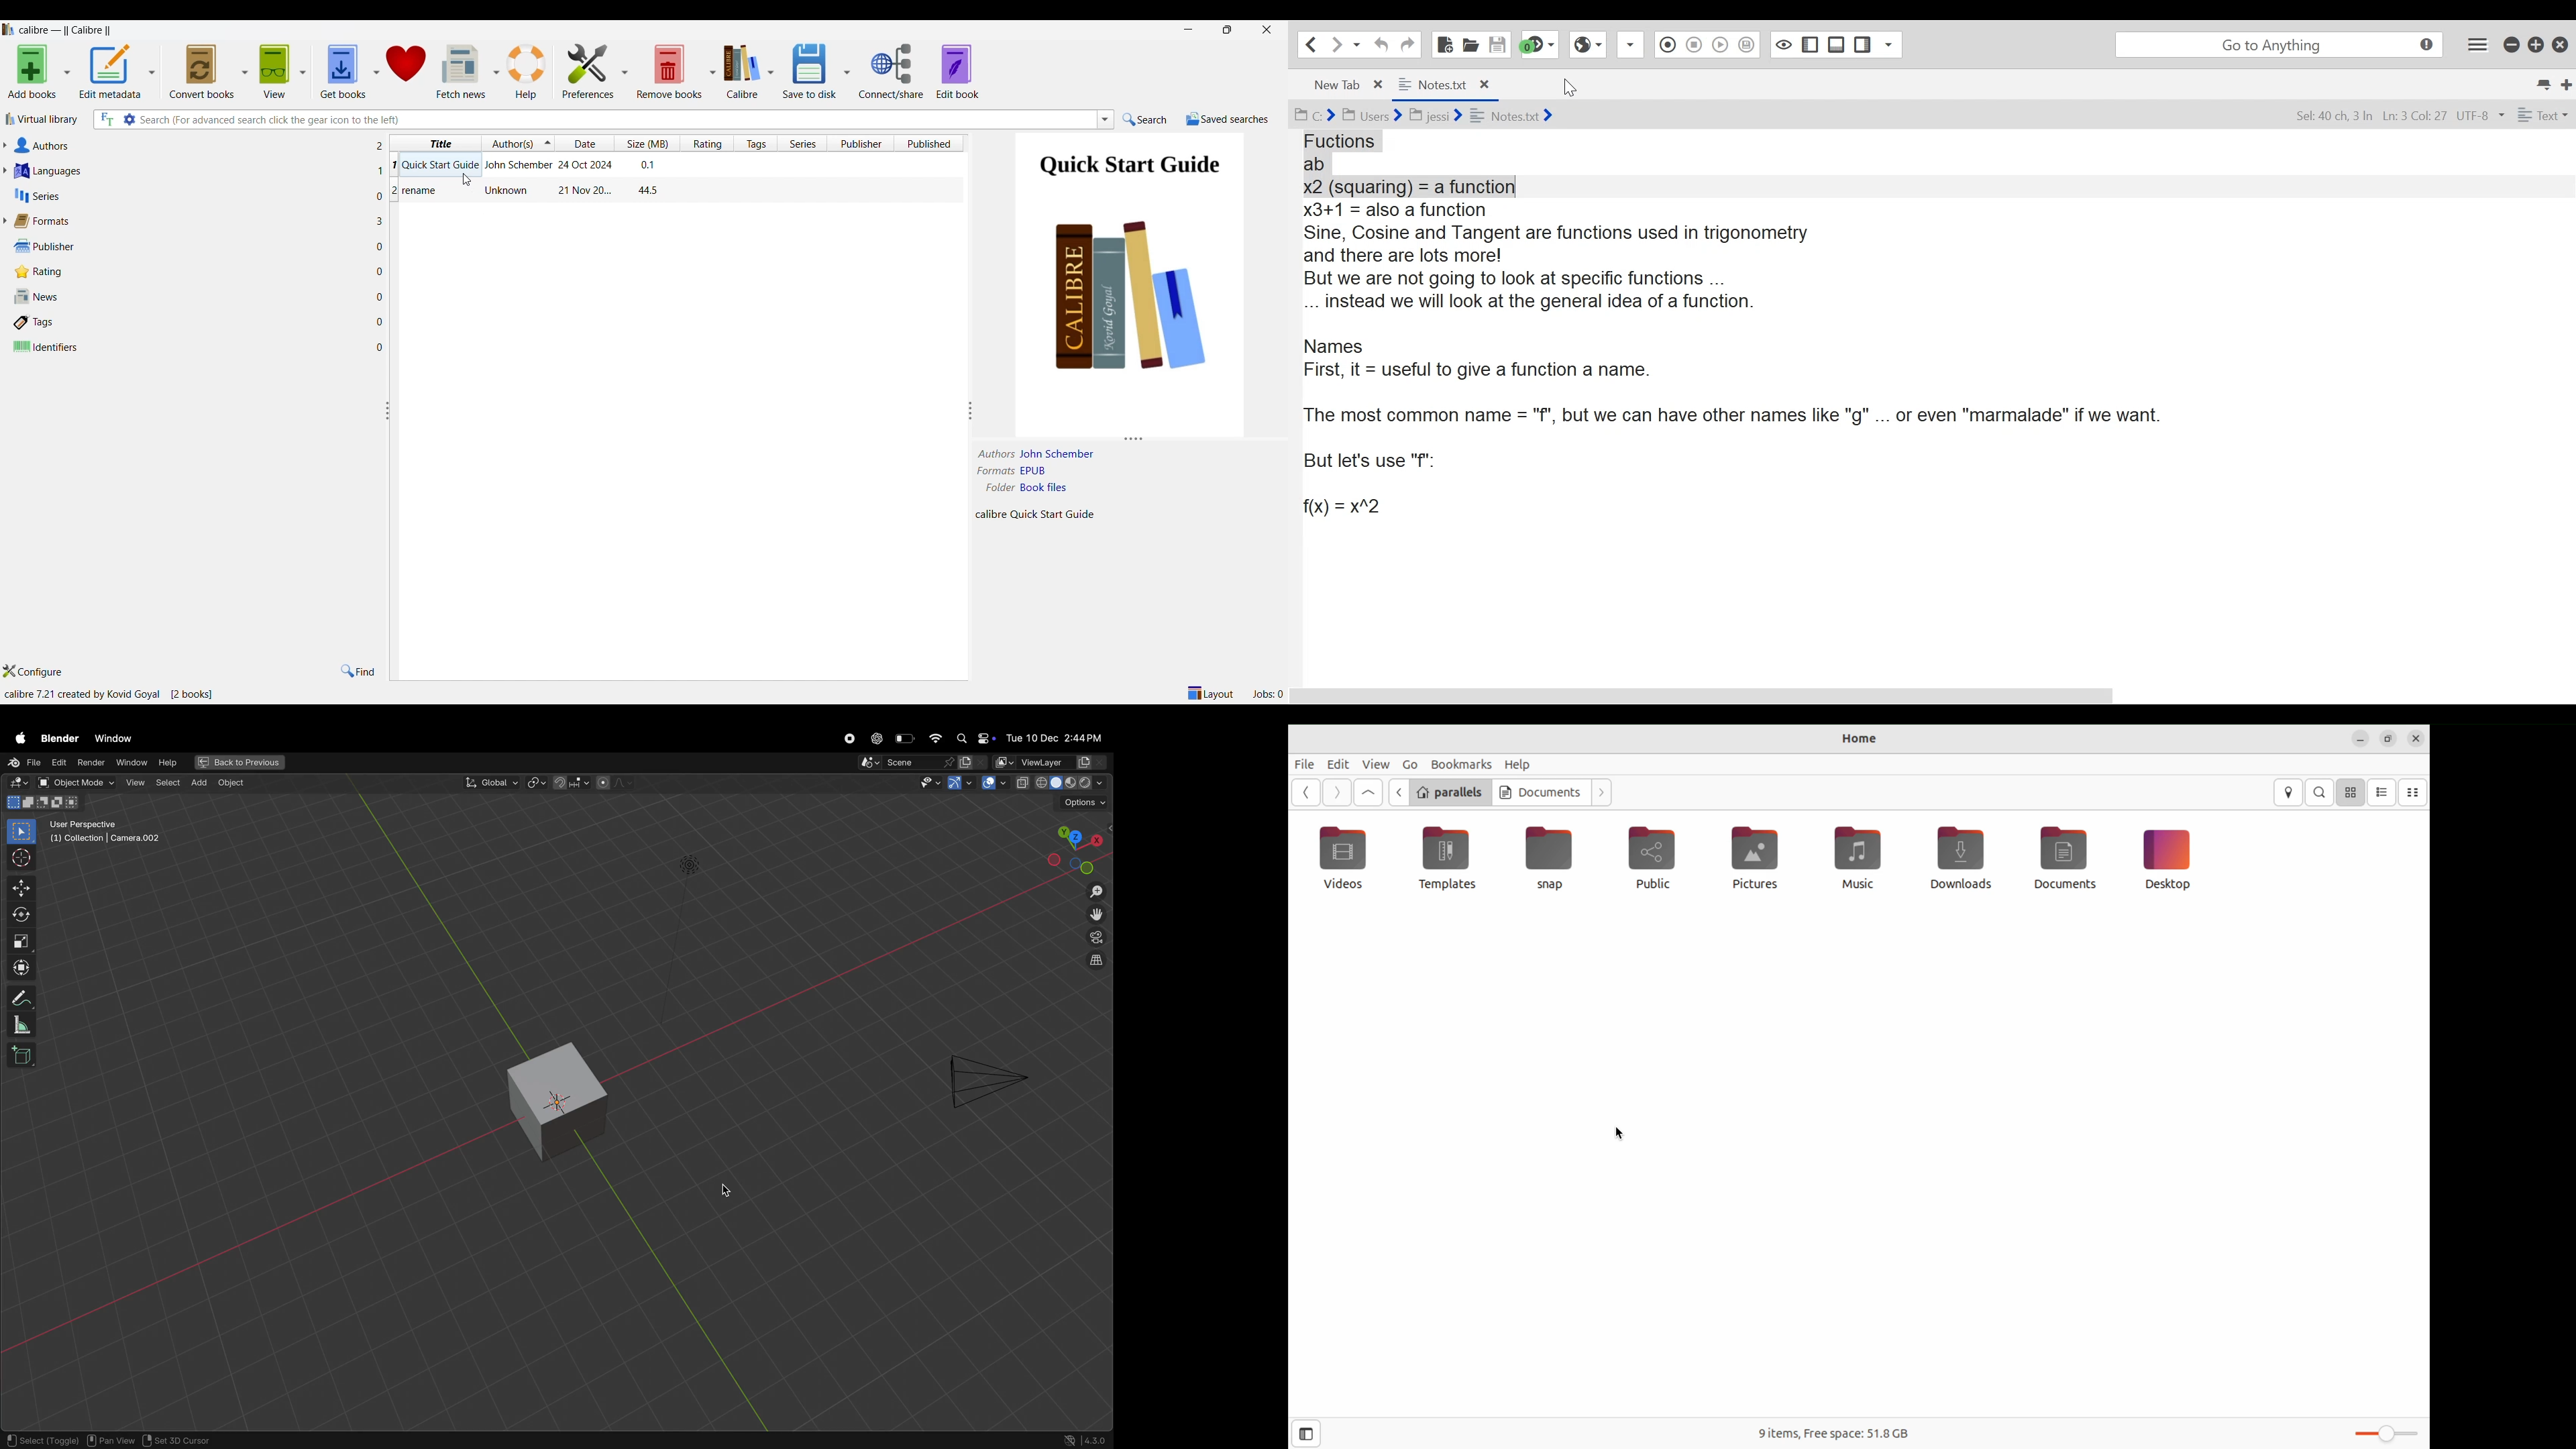  Describe the element at coordinates (2537, 43) in the screenshot. I see `restore` at that location.